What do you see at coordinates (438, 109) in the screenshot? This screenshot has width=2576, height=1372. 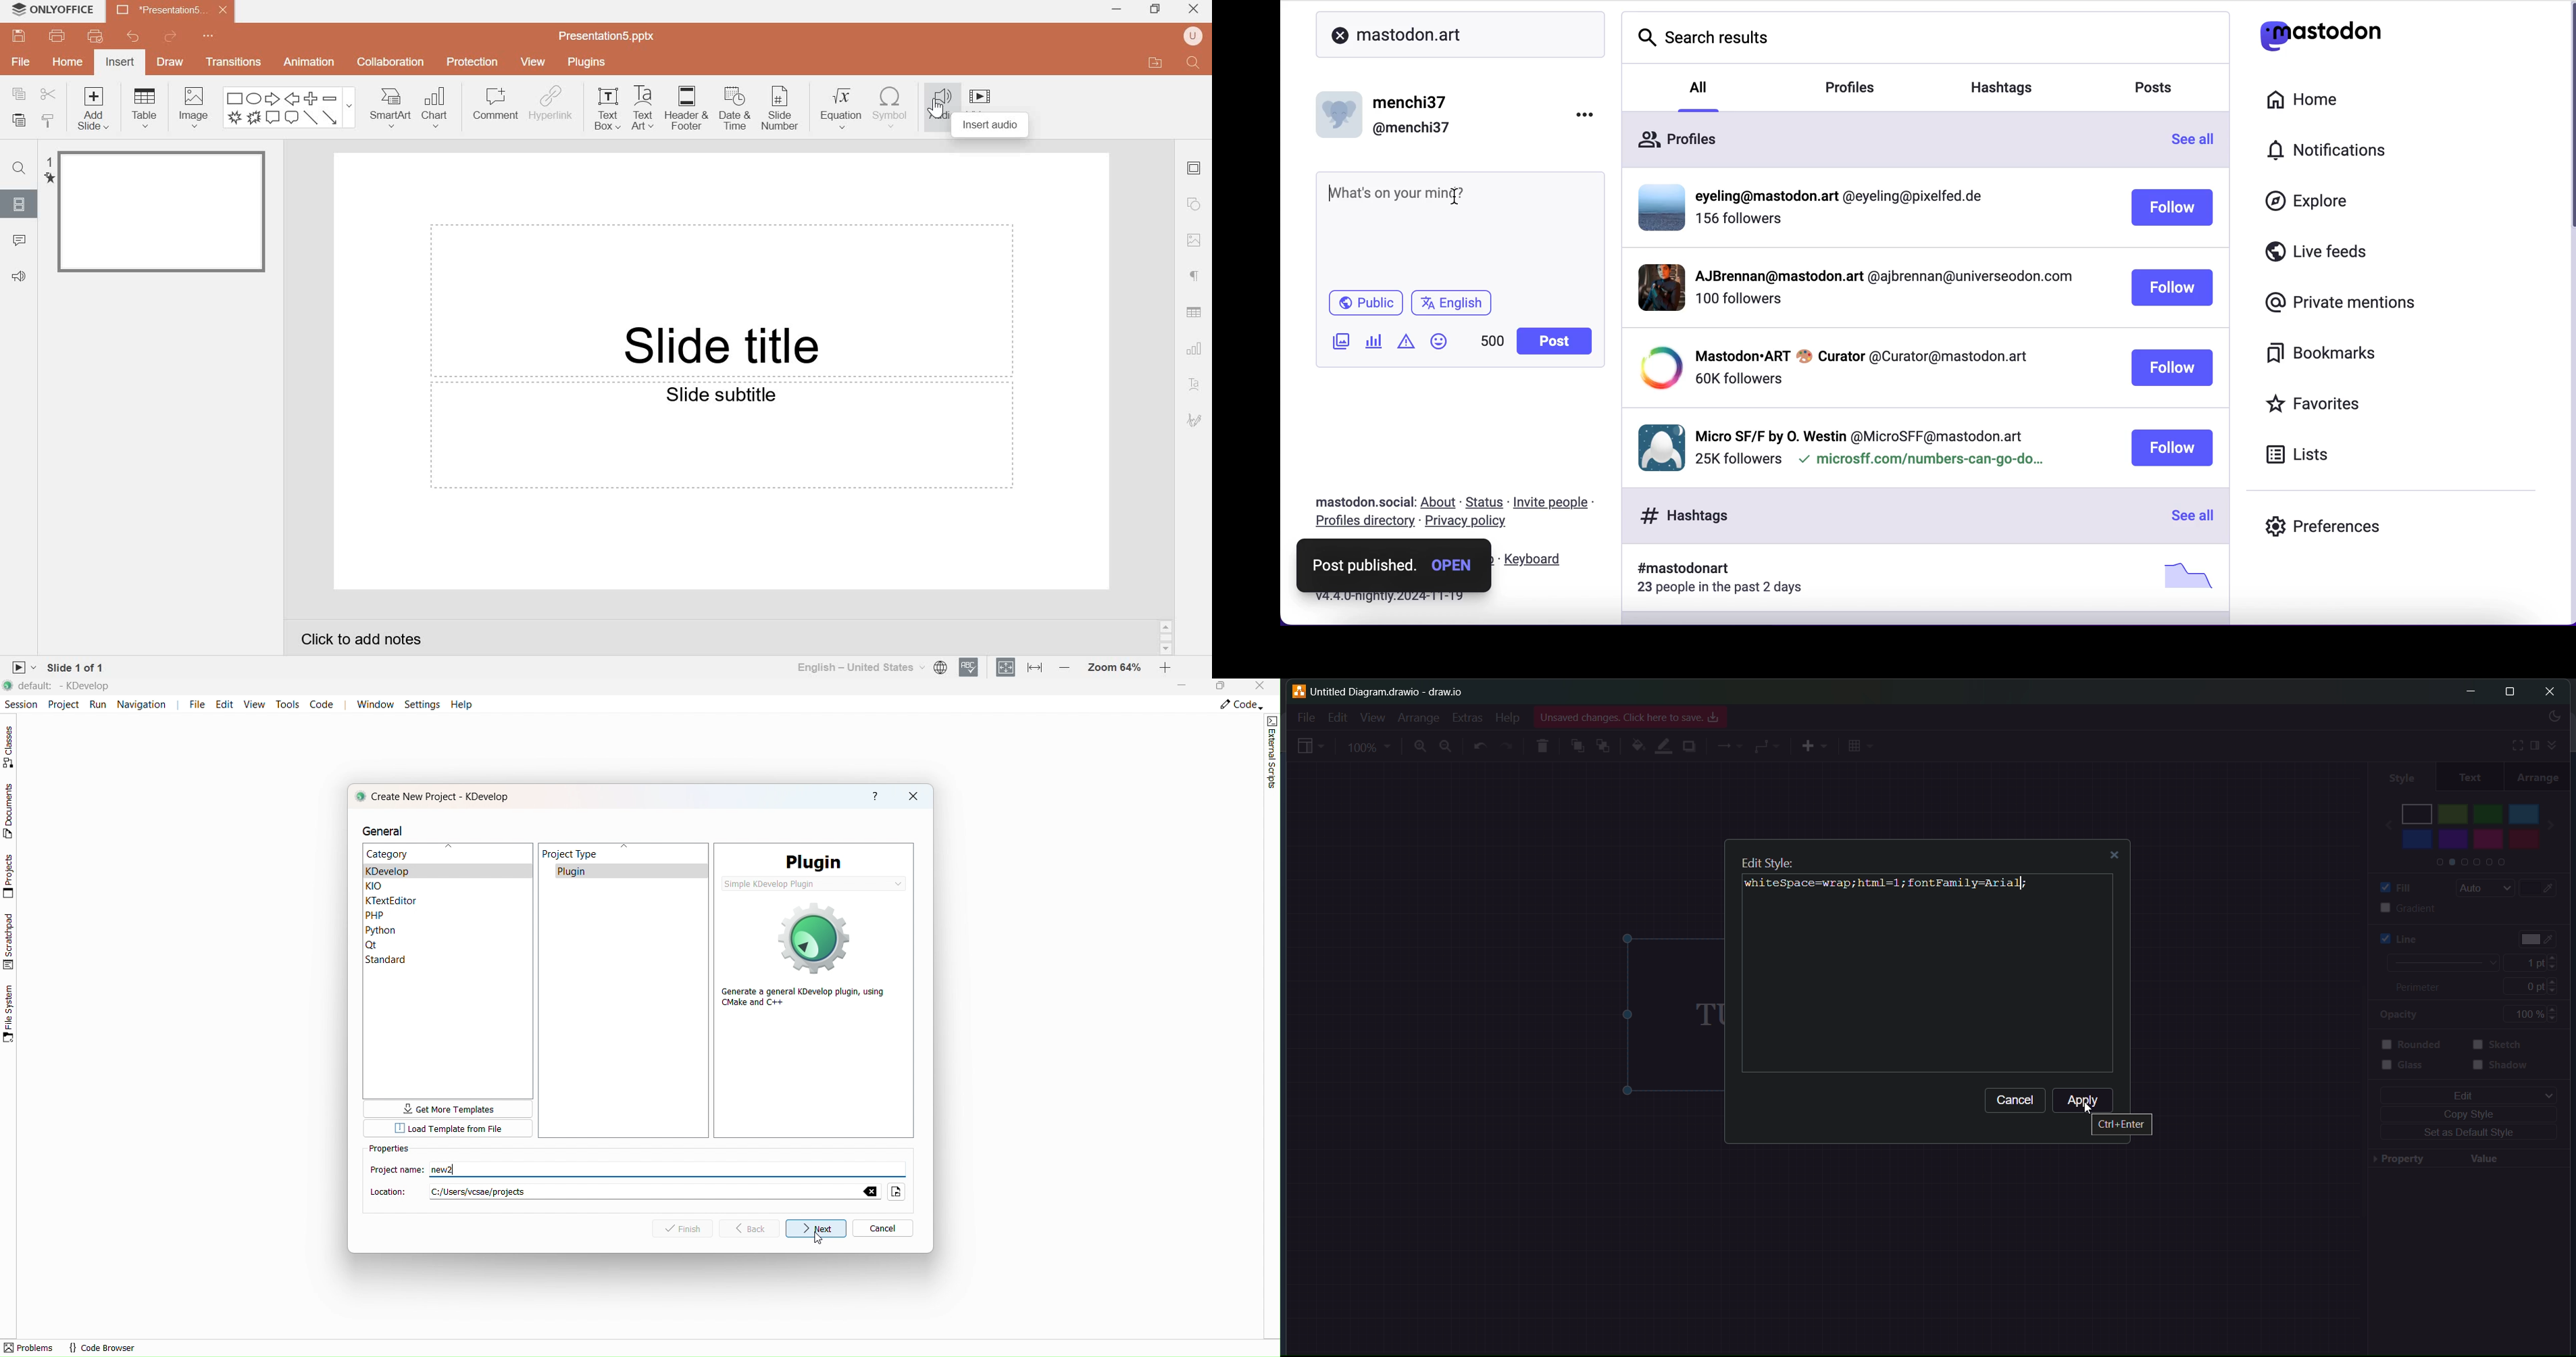 I see `Chart` at bounding box center [438, 109].